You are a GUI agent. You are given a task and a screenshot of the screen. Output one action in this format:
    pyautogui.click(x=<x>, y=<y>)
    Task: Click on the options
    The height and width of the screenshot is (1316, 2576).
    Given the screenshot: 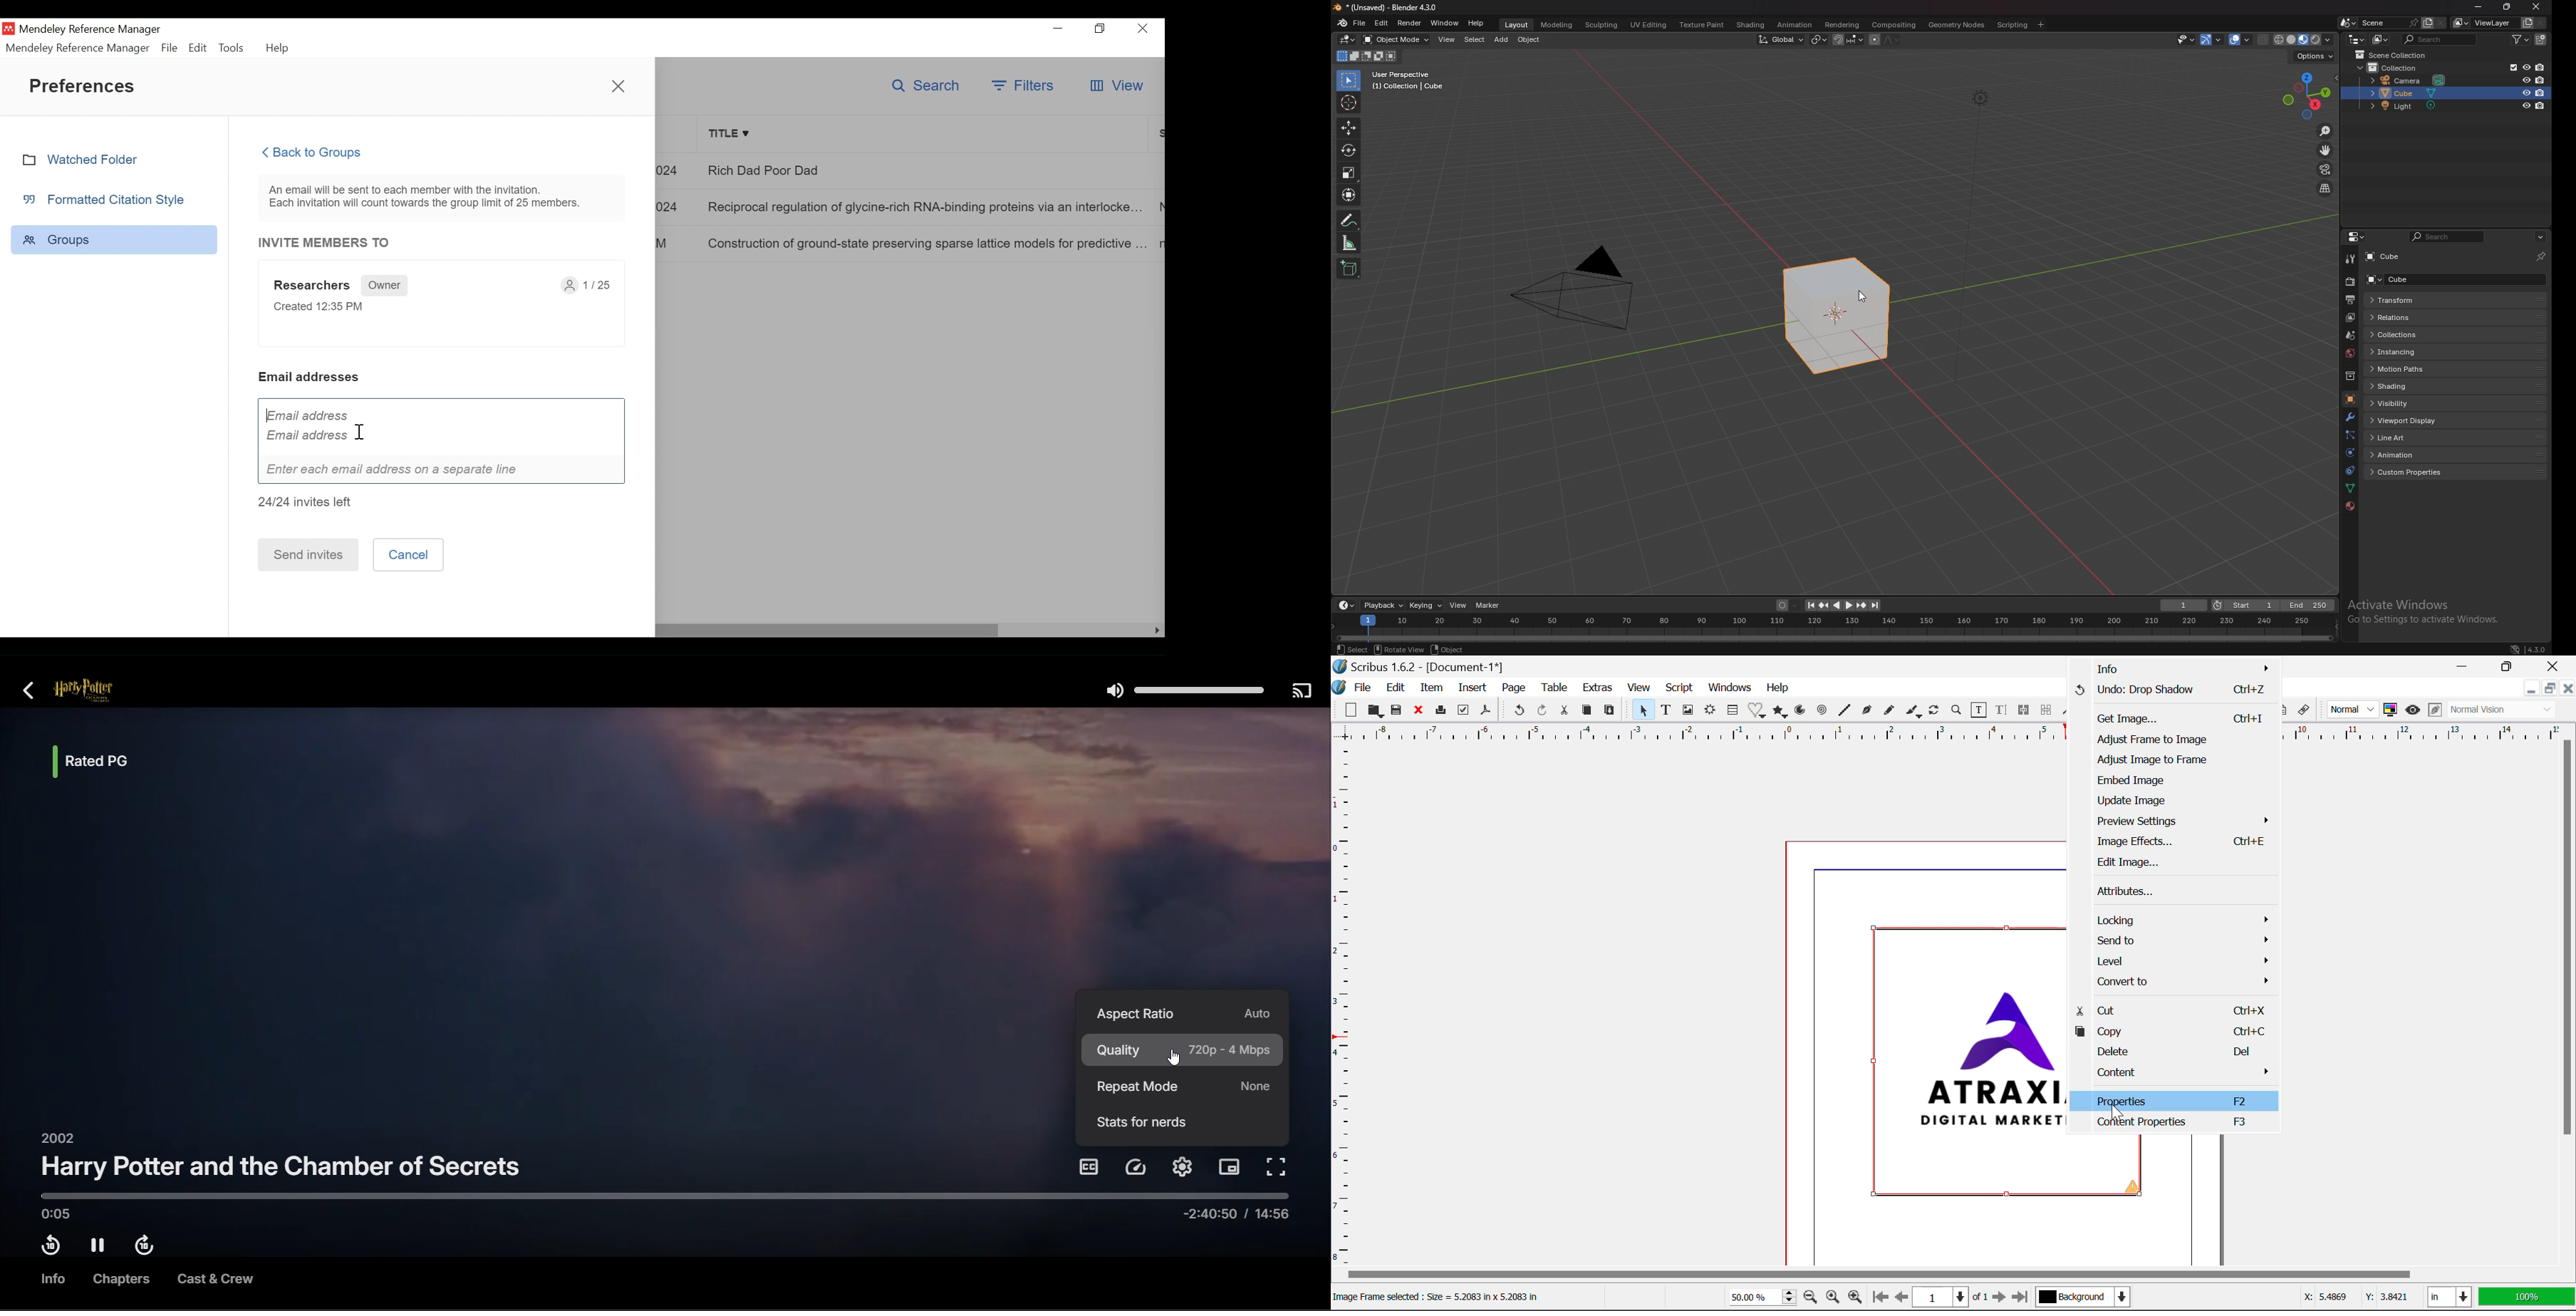 What is the action you would take?
    pyautogui.click(x=2316, y=57)
    